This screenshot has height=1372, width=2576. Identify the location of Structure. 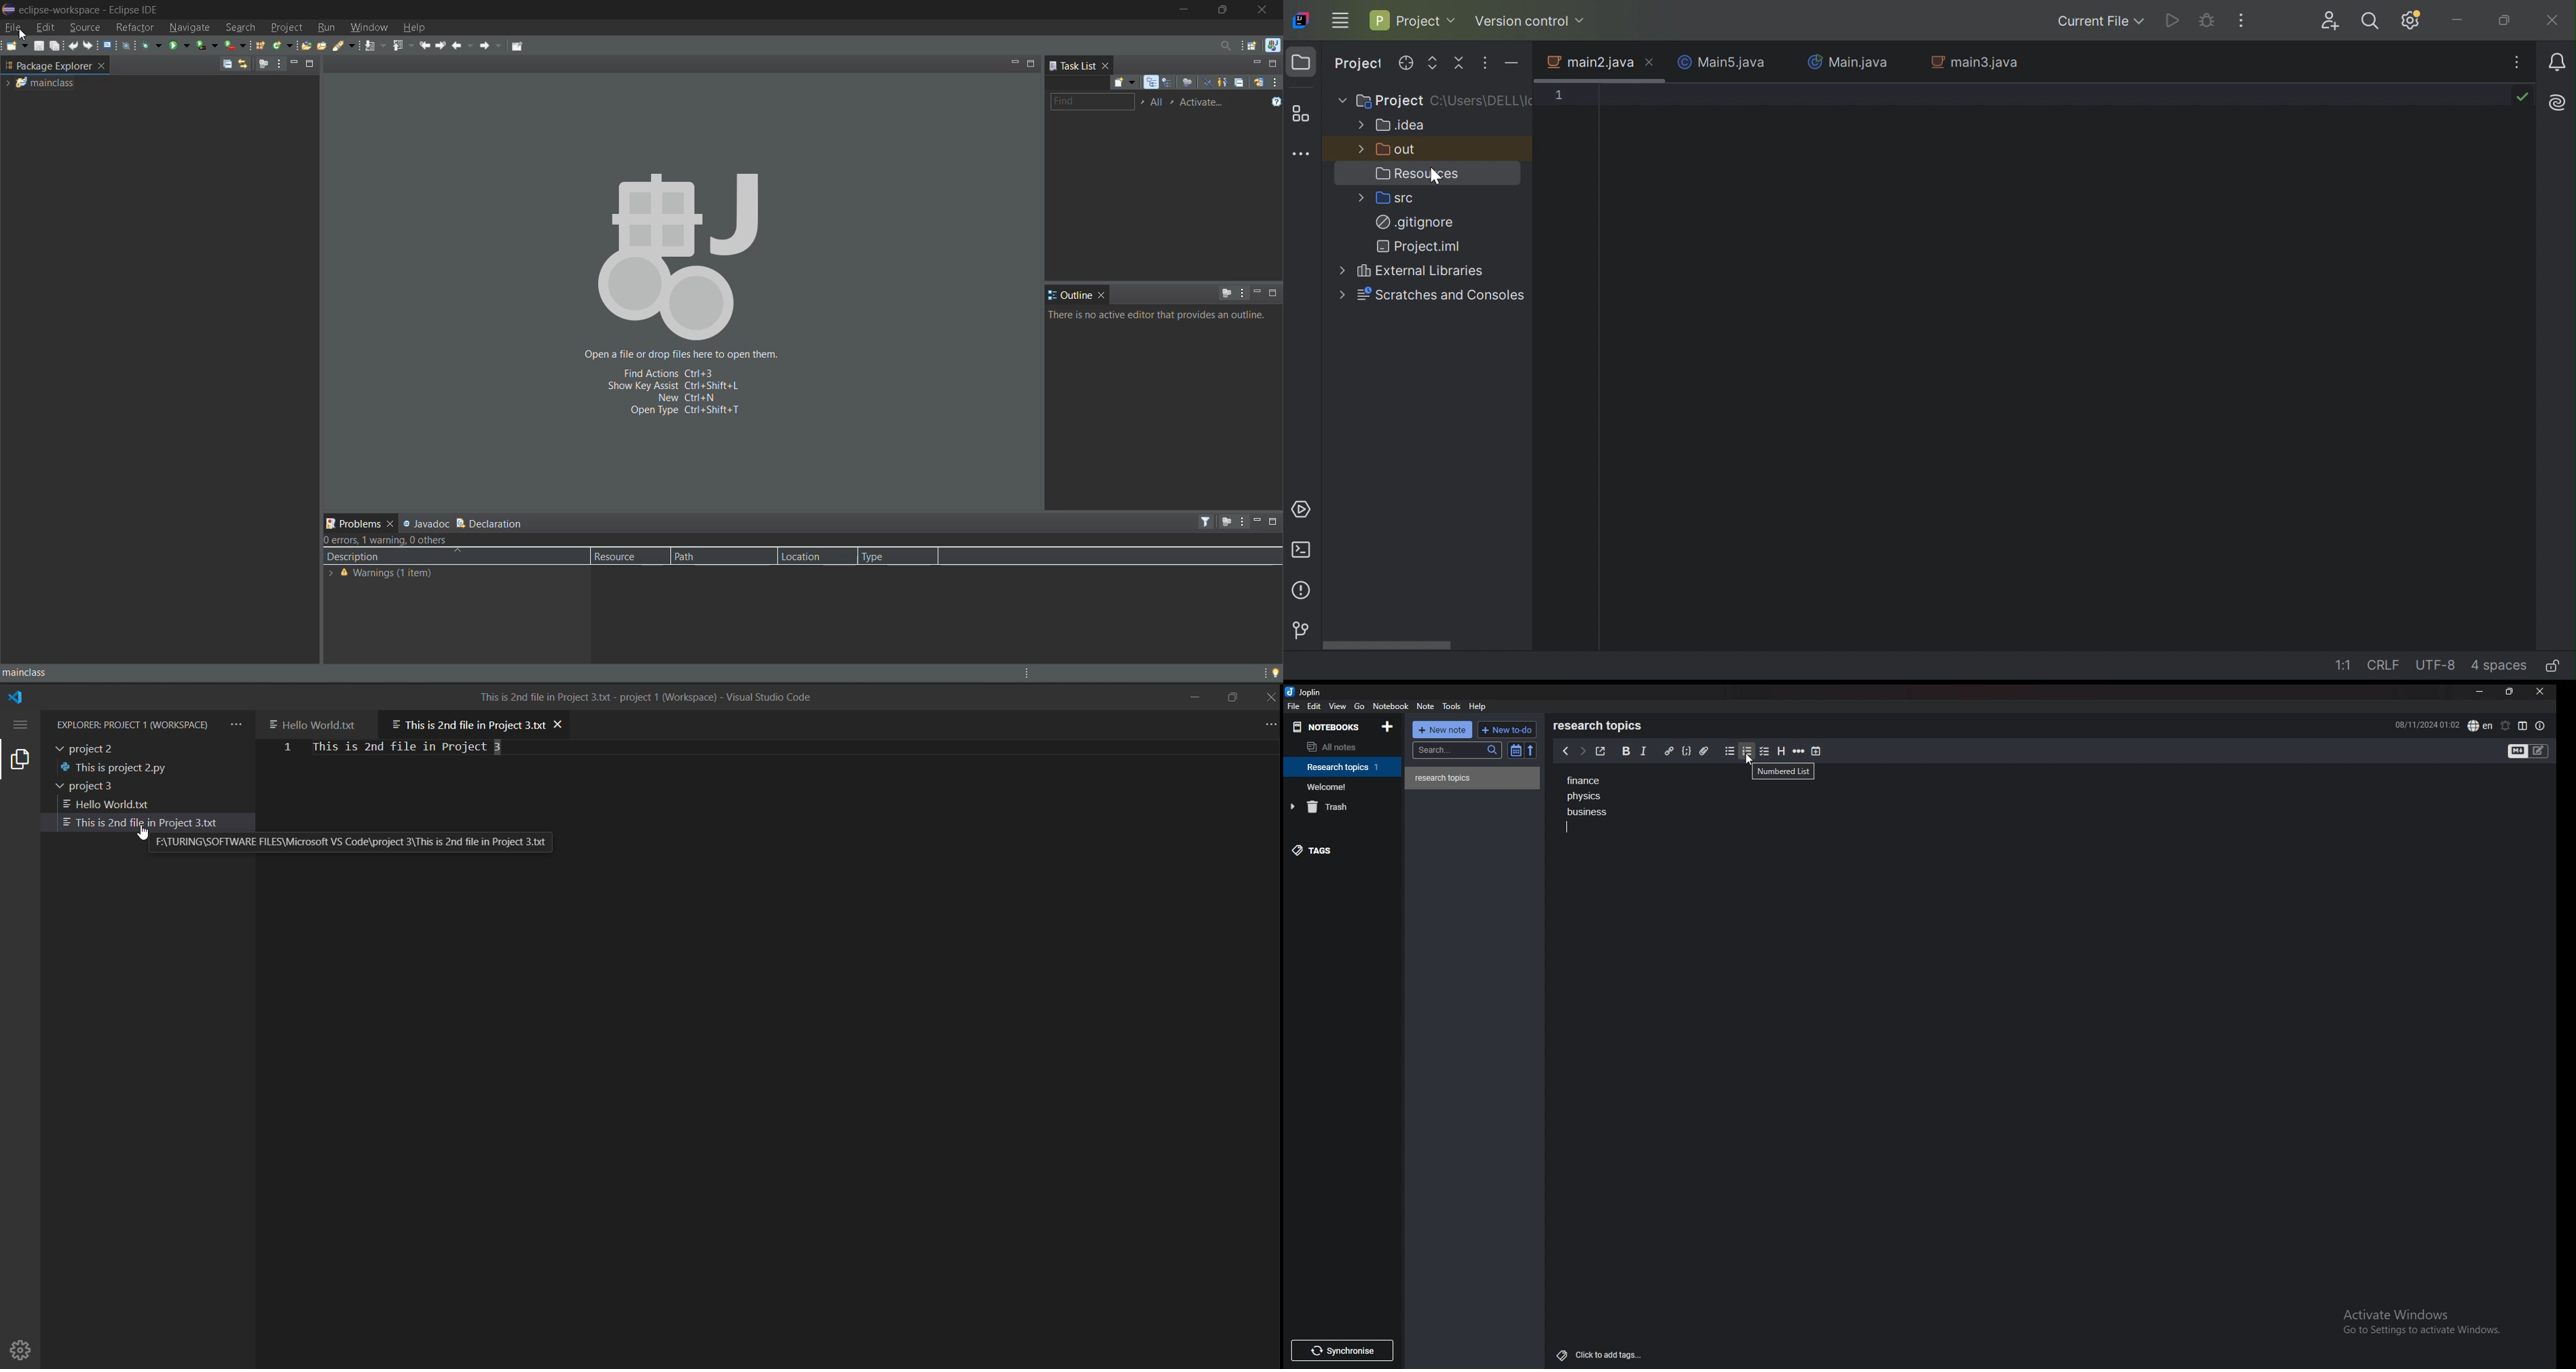
(1303, 113).